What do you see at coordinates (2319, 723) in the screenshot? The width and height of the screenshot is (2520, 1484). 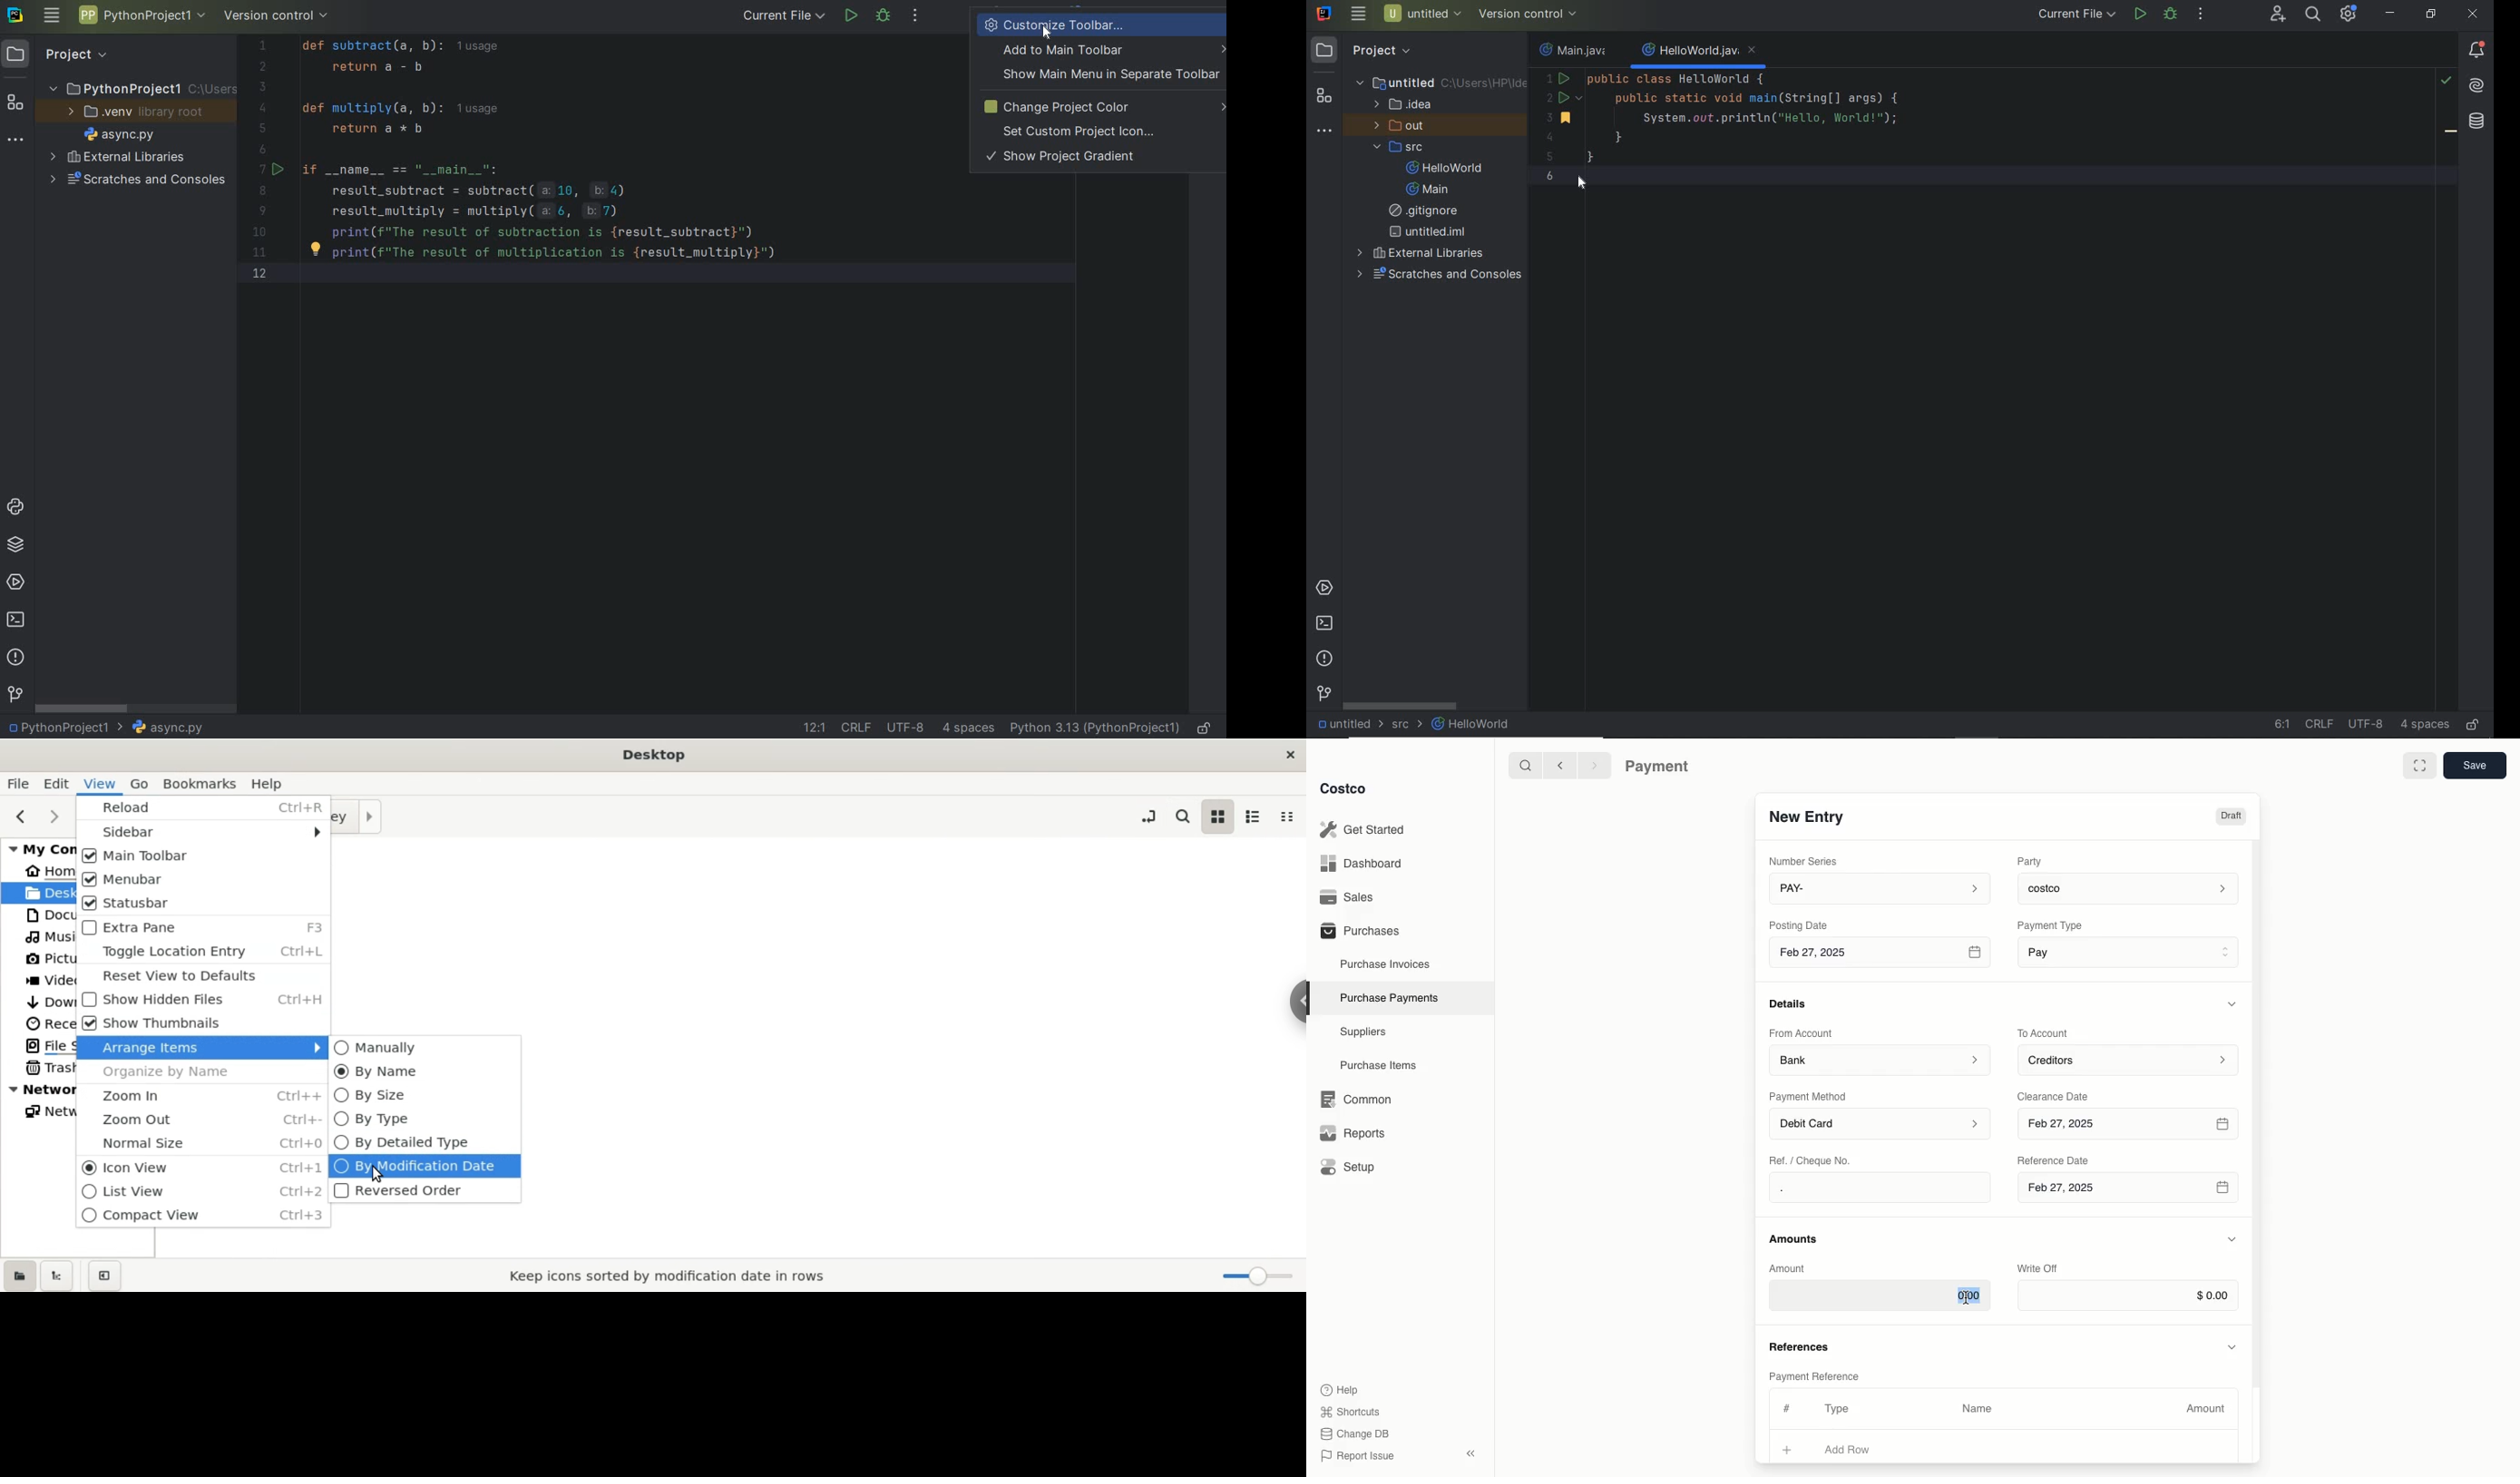 I see `line separator` at bounding box center [2319, 723].